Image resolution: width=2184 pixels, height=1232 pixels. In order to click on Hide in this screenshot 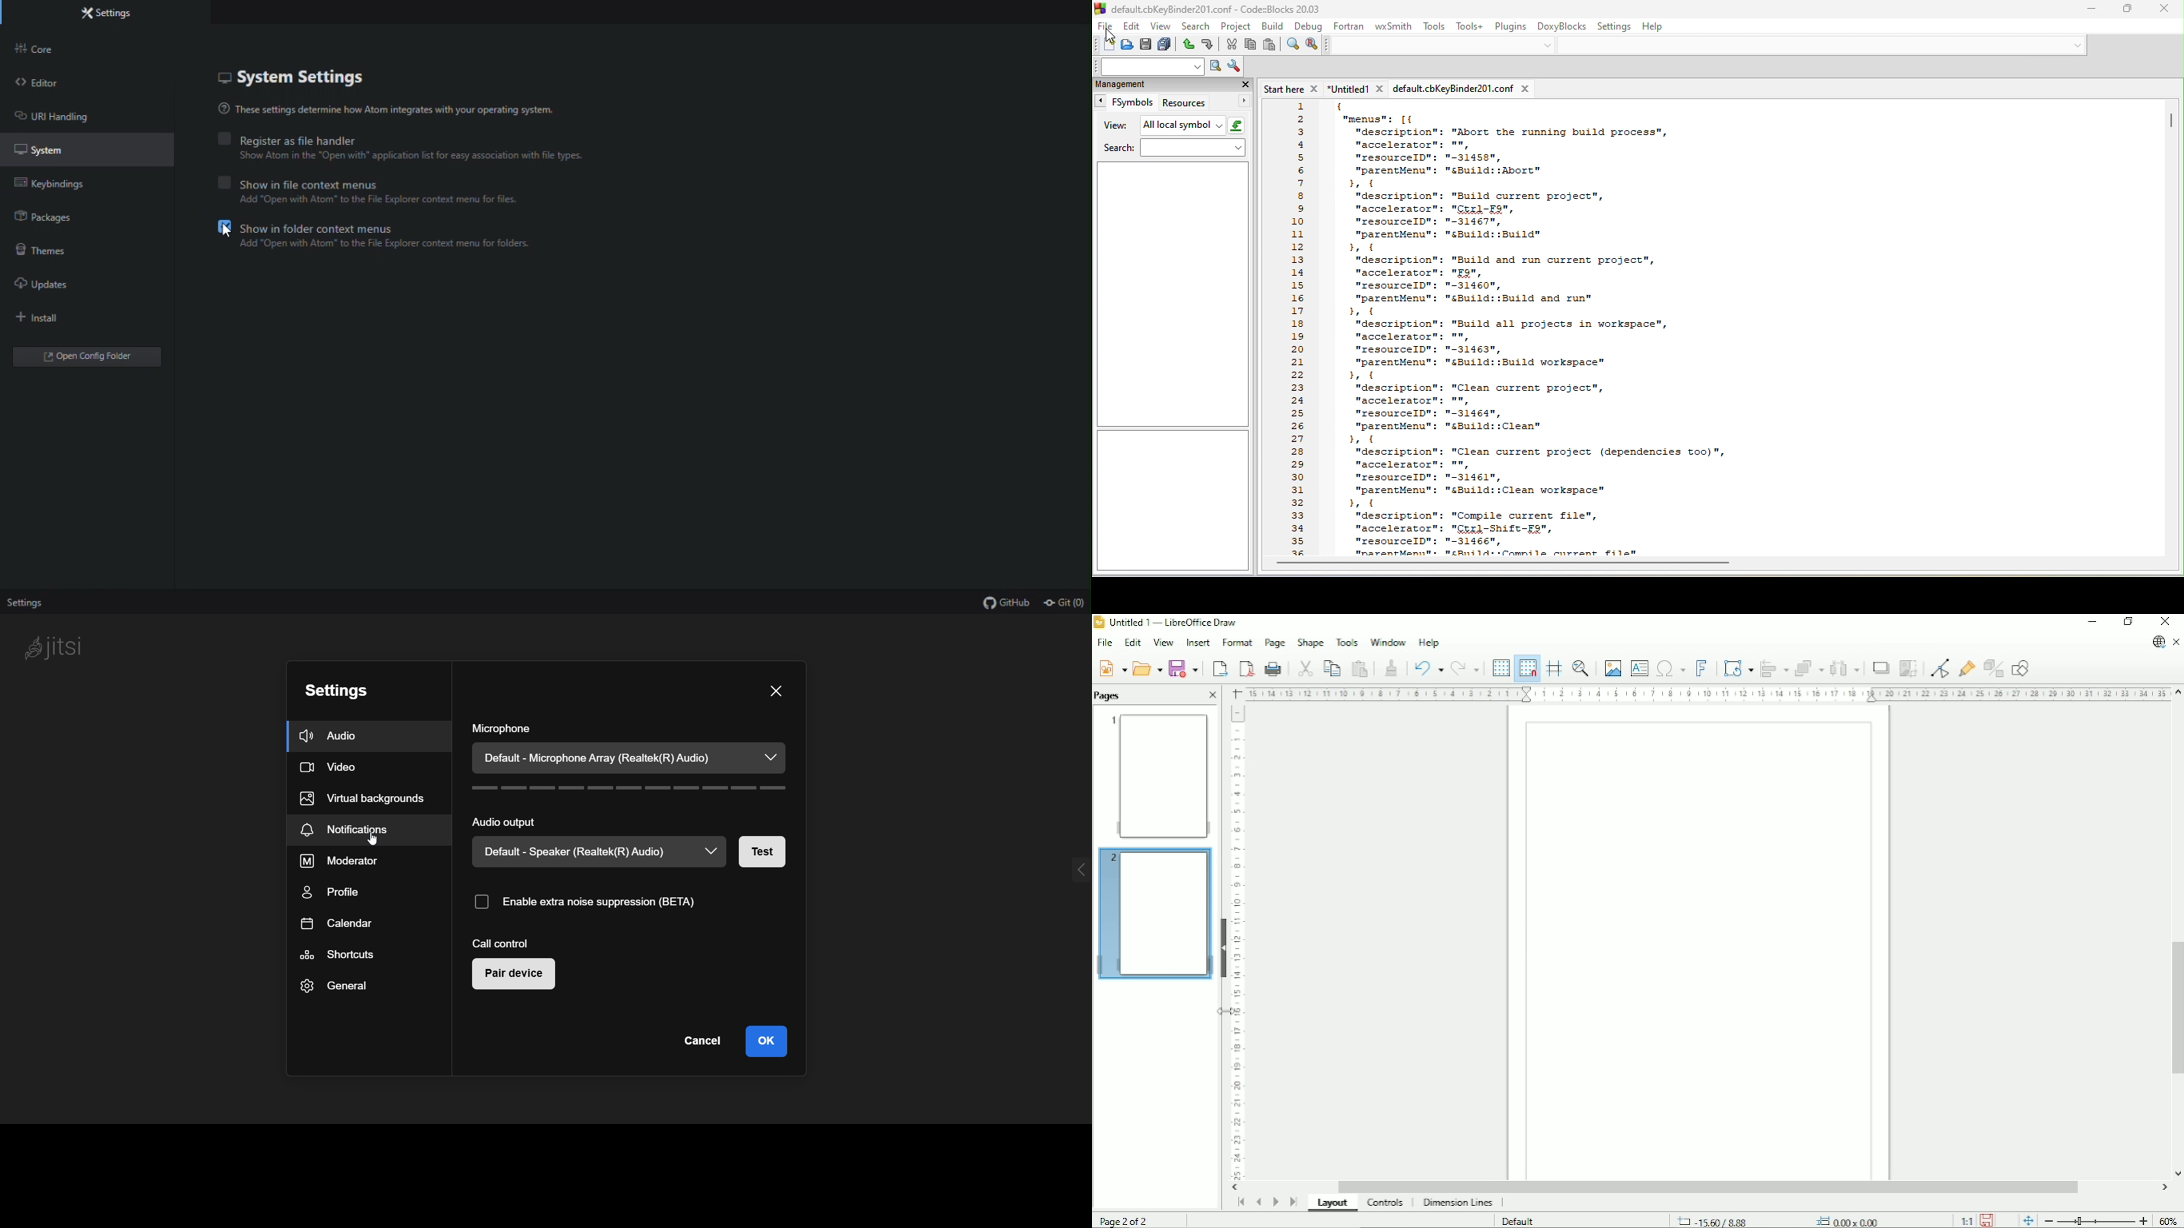, I will do `click(1224, 946)`.